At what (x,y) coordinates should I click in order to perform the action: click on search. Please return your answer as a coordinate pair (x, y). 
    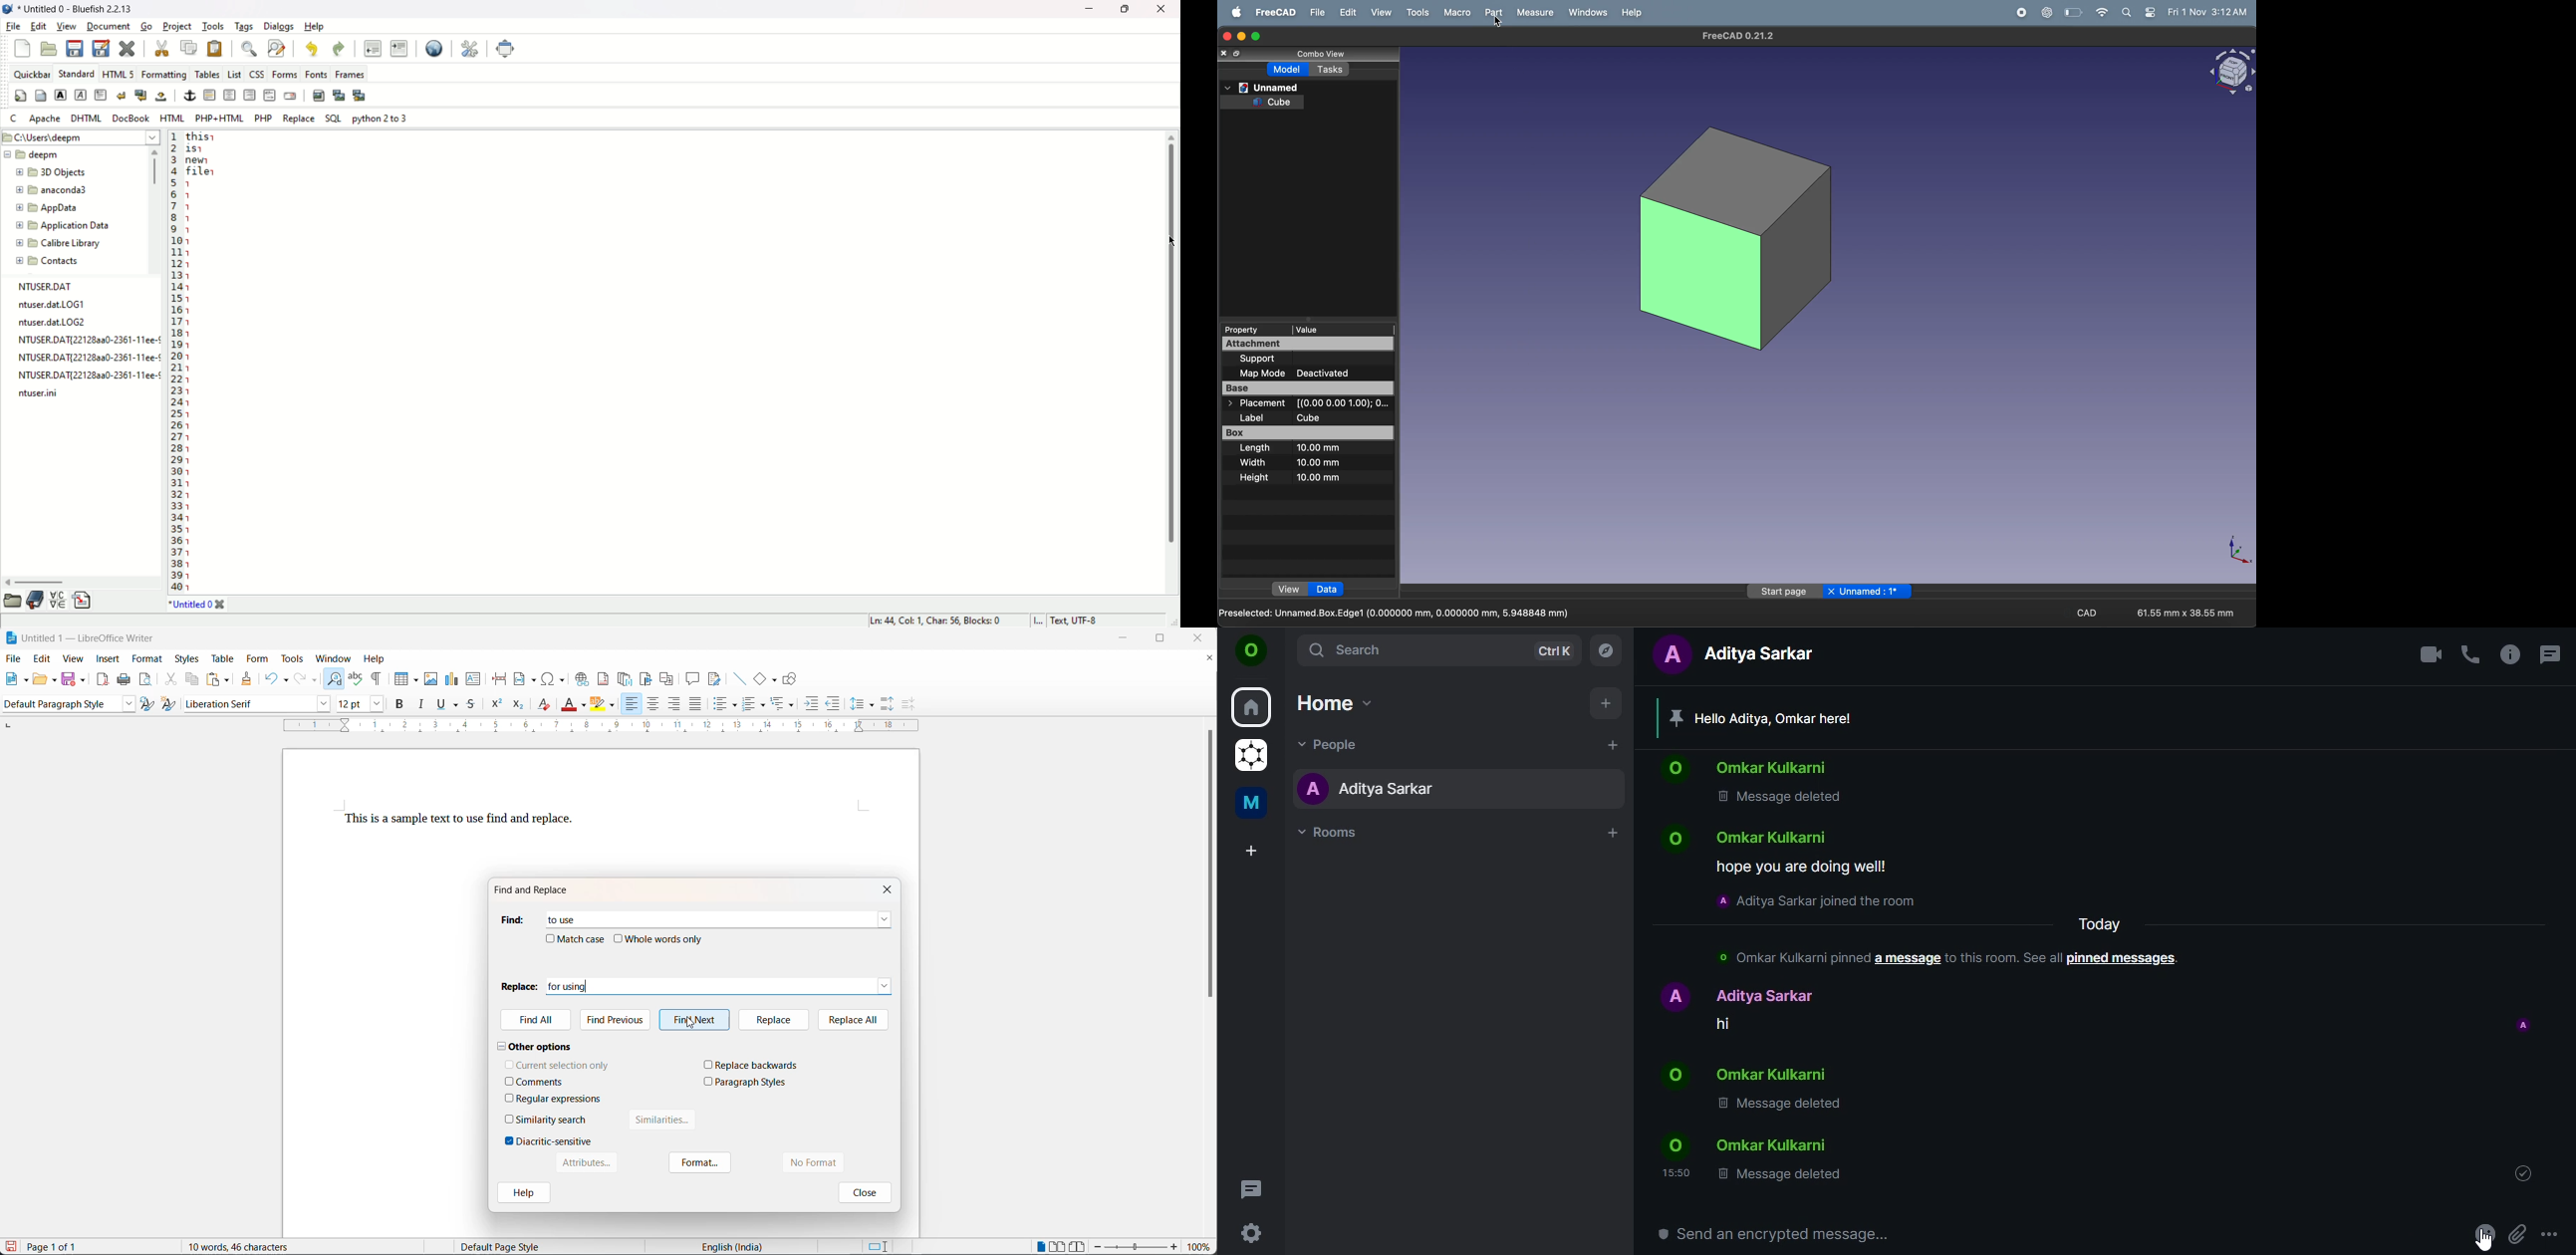
    Looking at the image, I should click on (1438, 650).